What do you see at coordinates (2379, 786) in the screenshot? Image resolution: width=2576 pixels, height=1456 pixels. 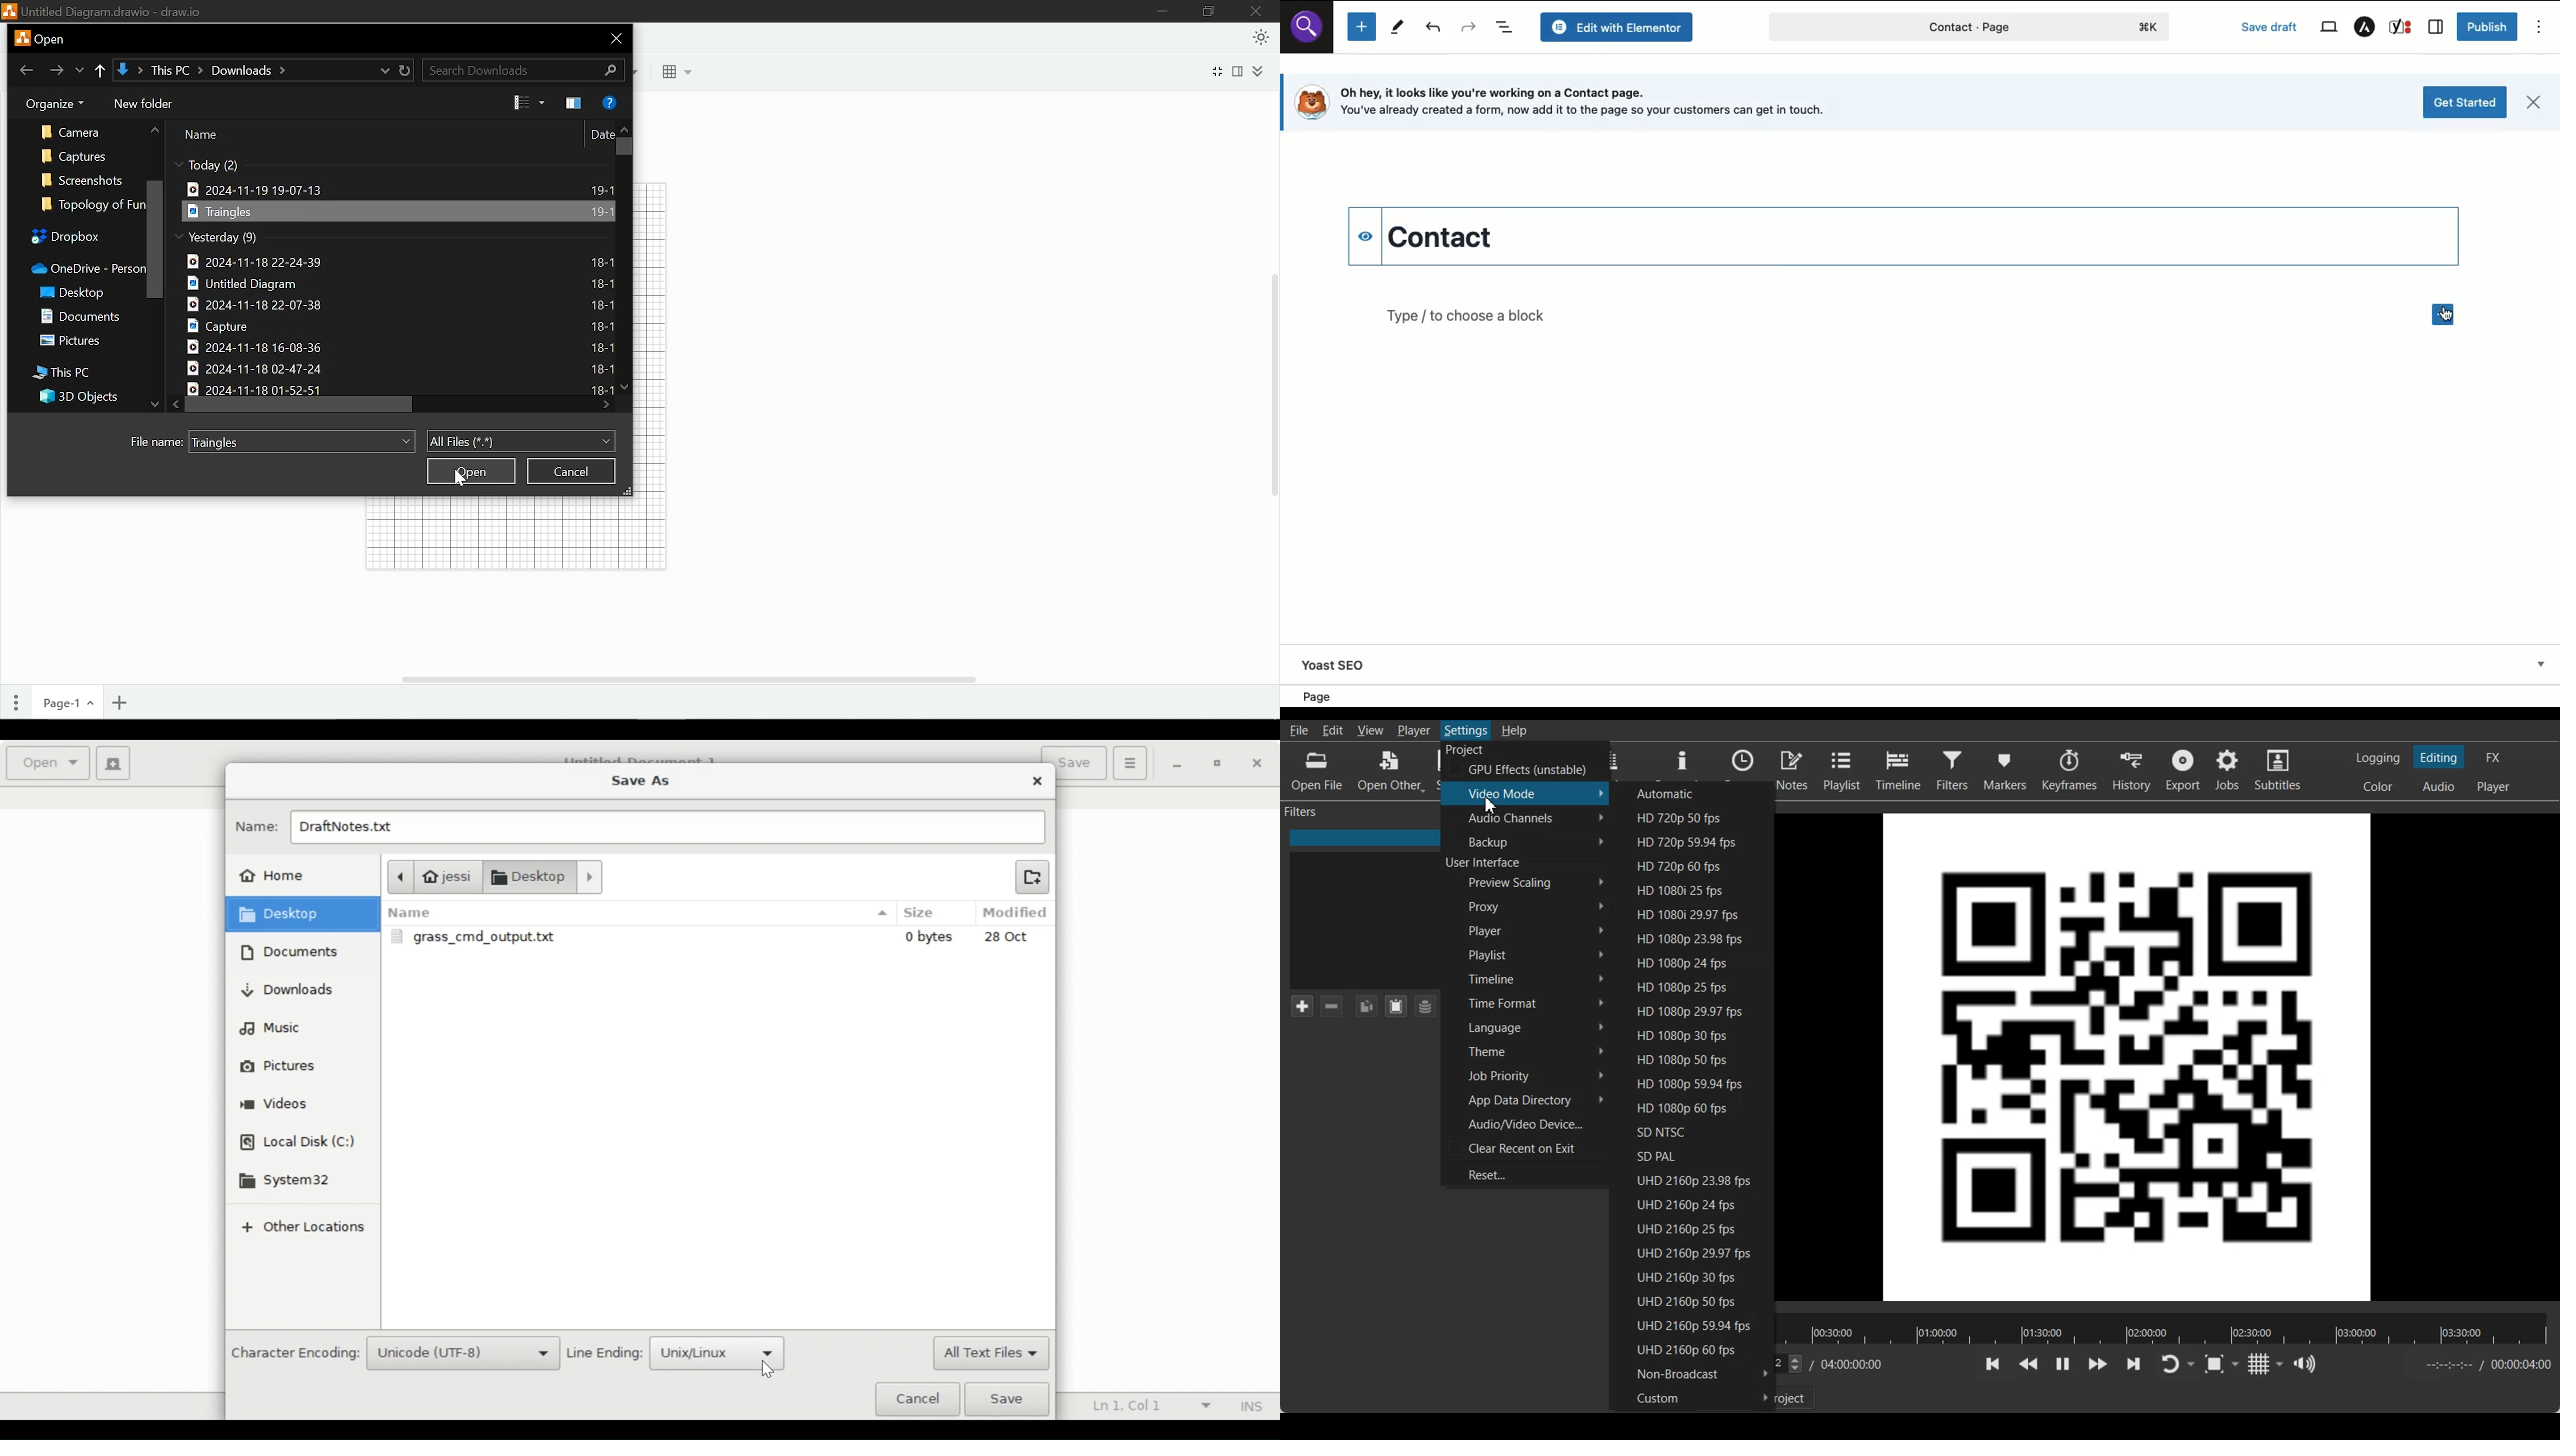 I see `Switch to the color layout` at bounding box center [2379, 786].